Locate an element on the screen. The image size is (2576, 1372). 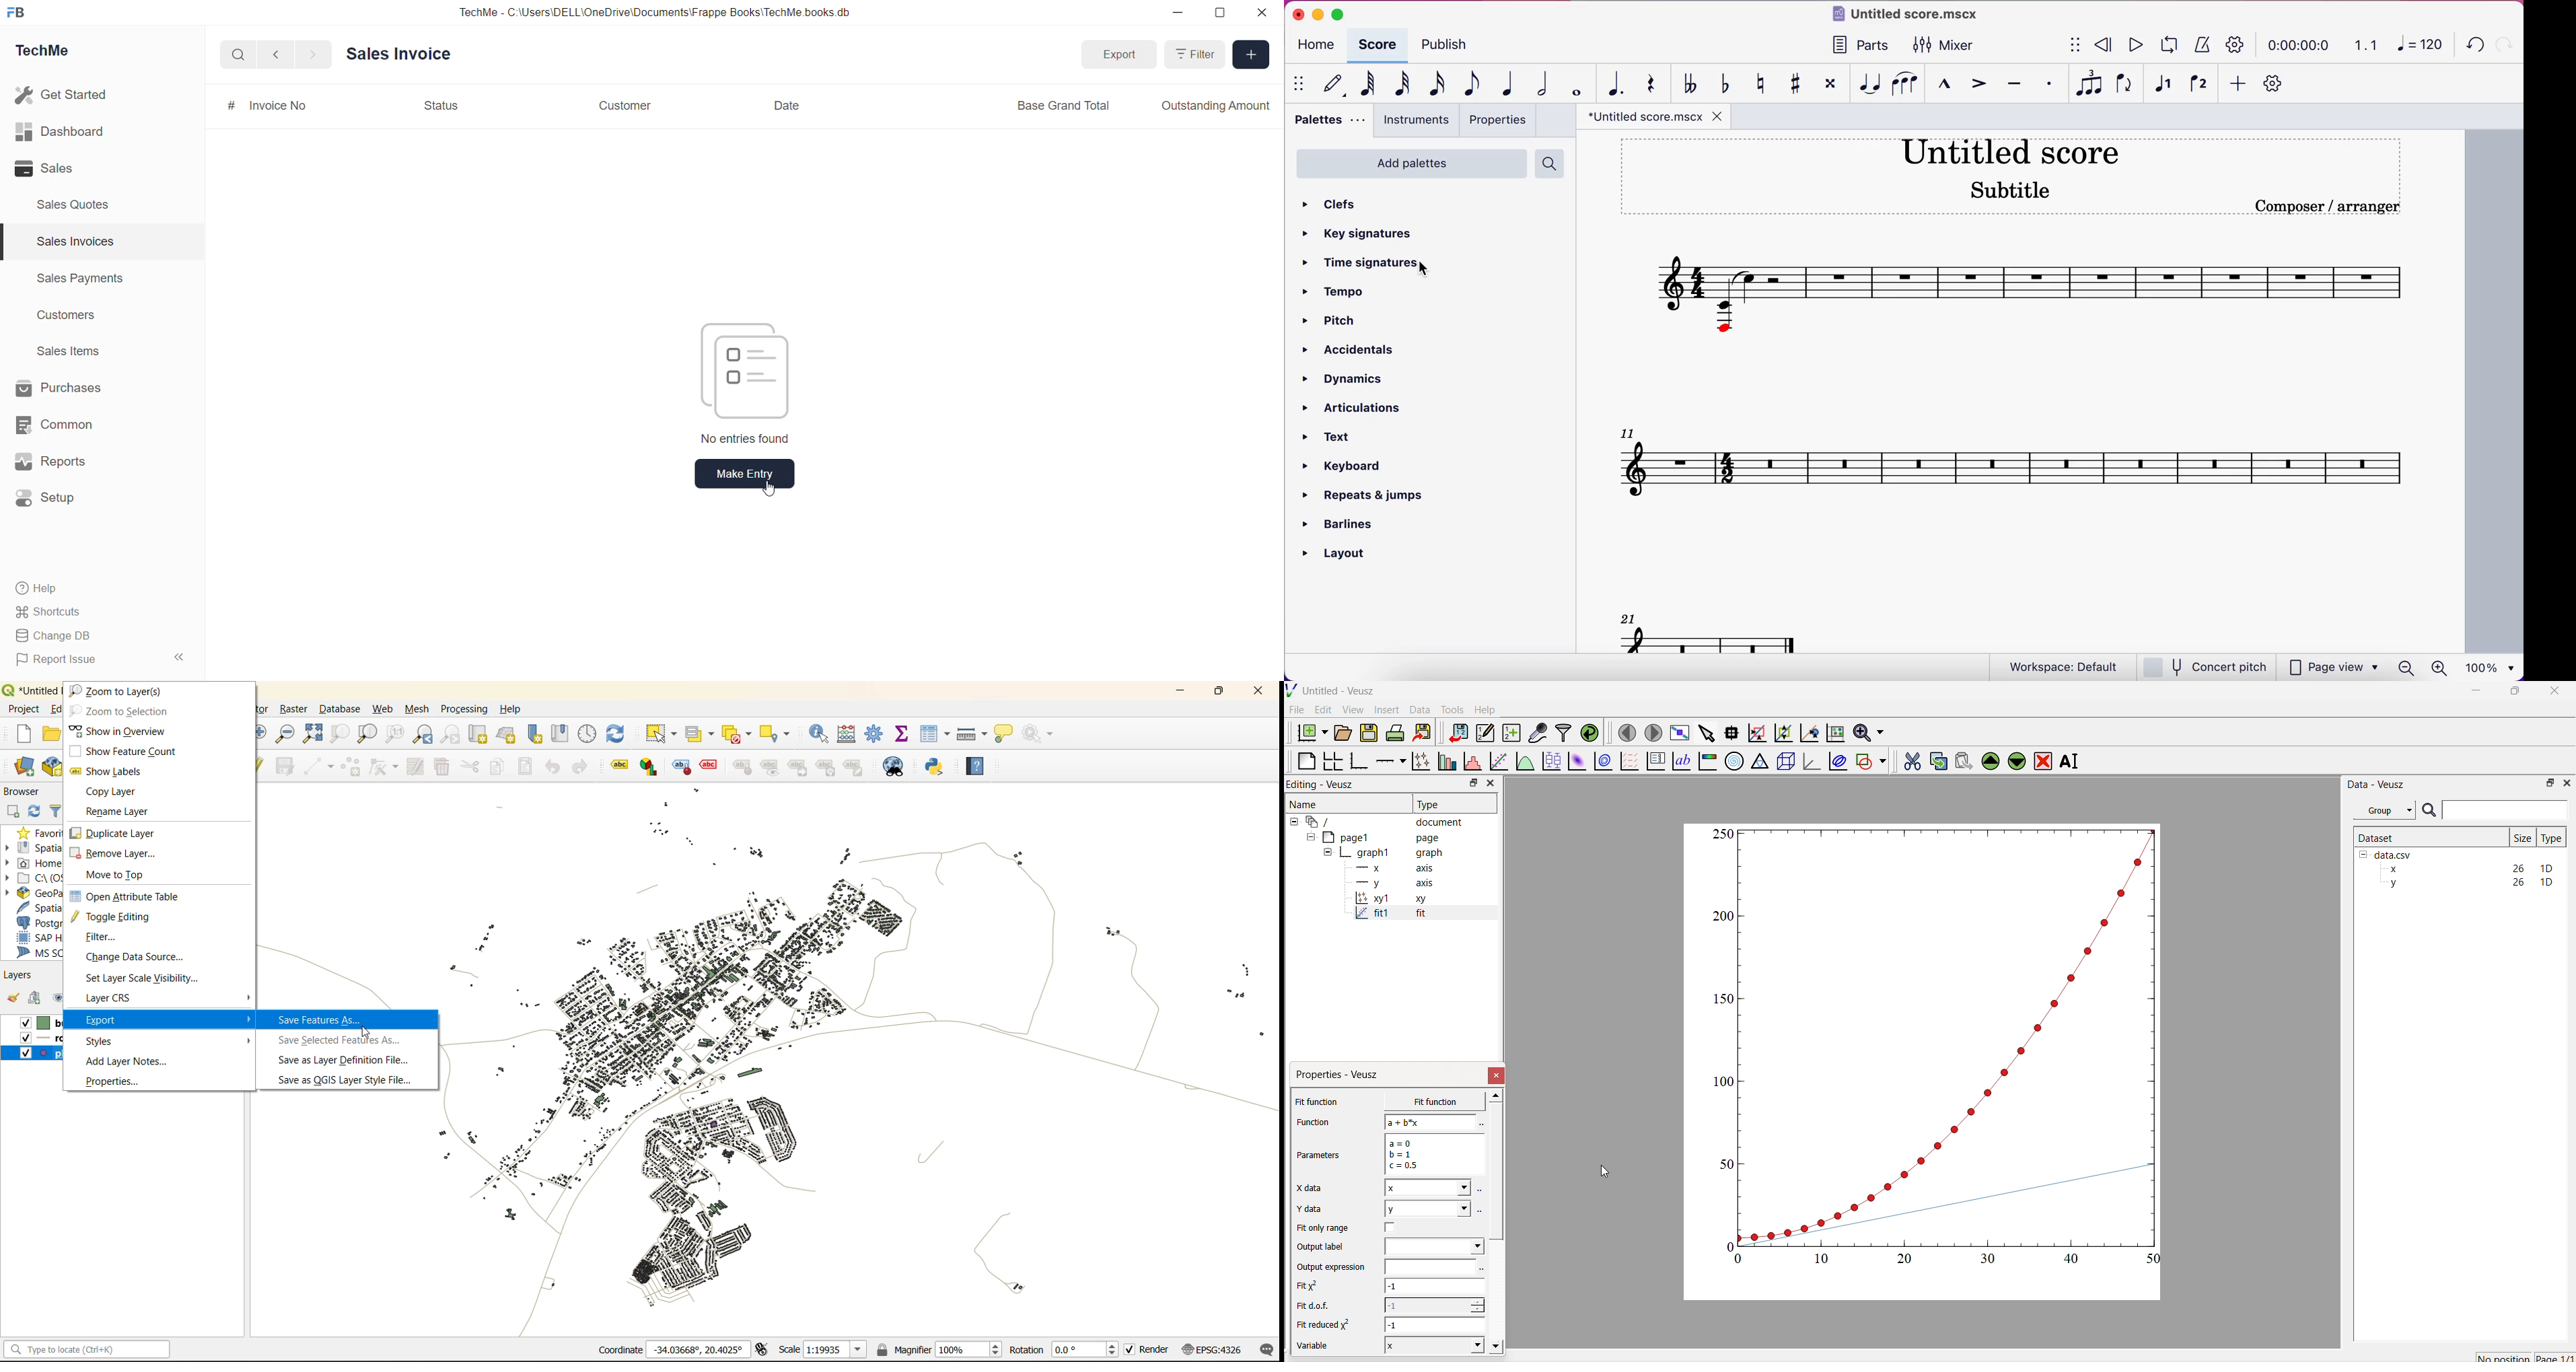
Text label is located at coordinates (1680, 761).